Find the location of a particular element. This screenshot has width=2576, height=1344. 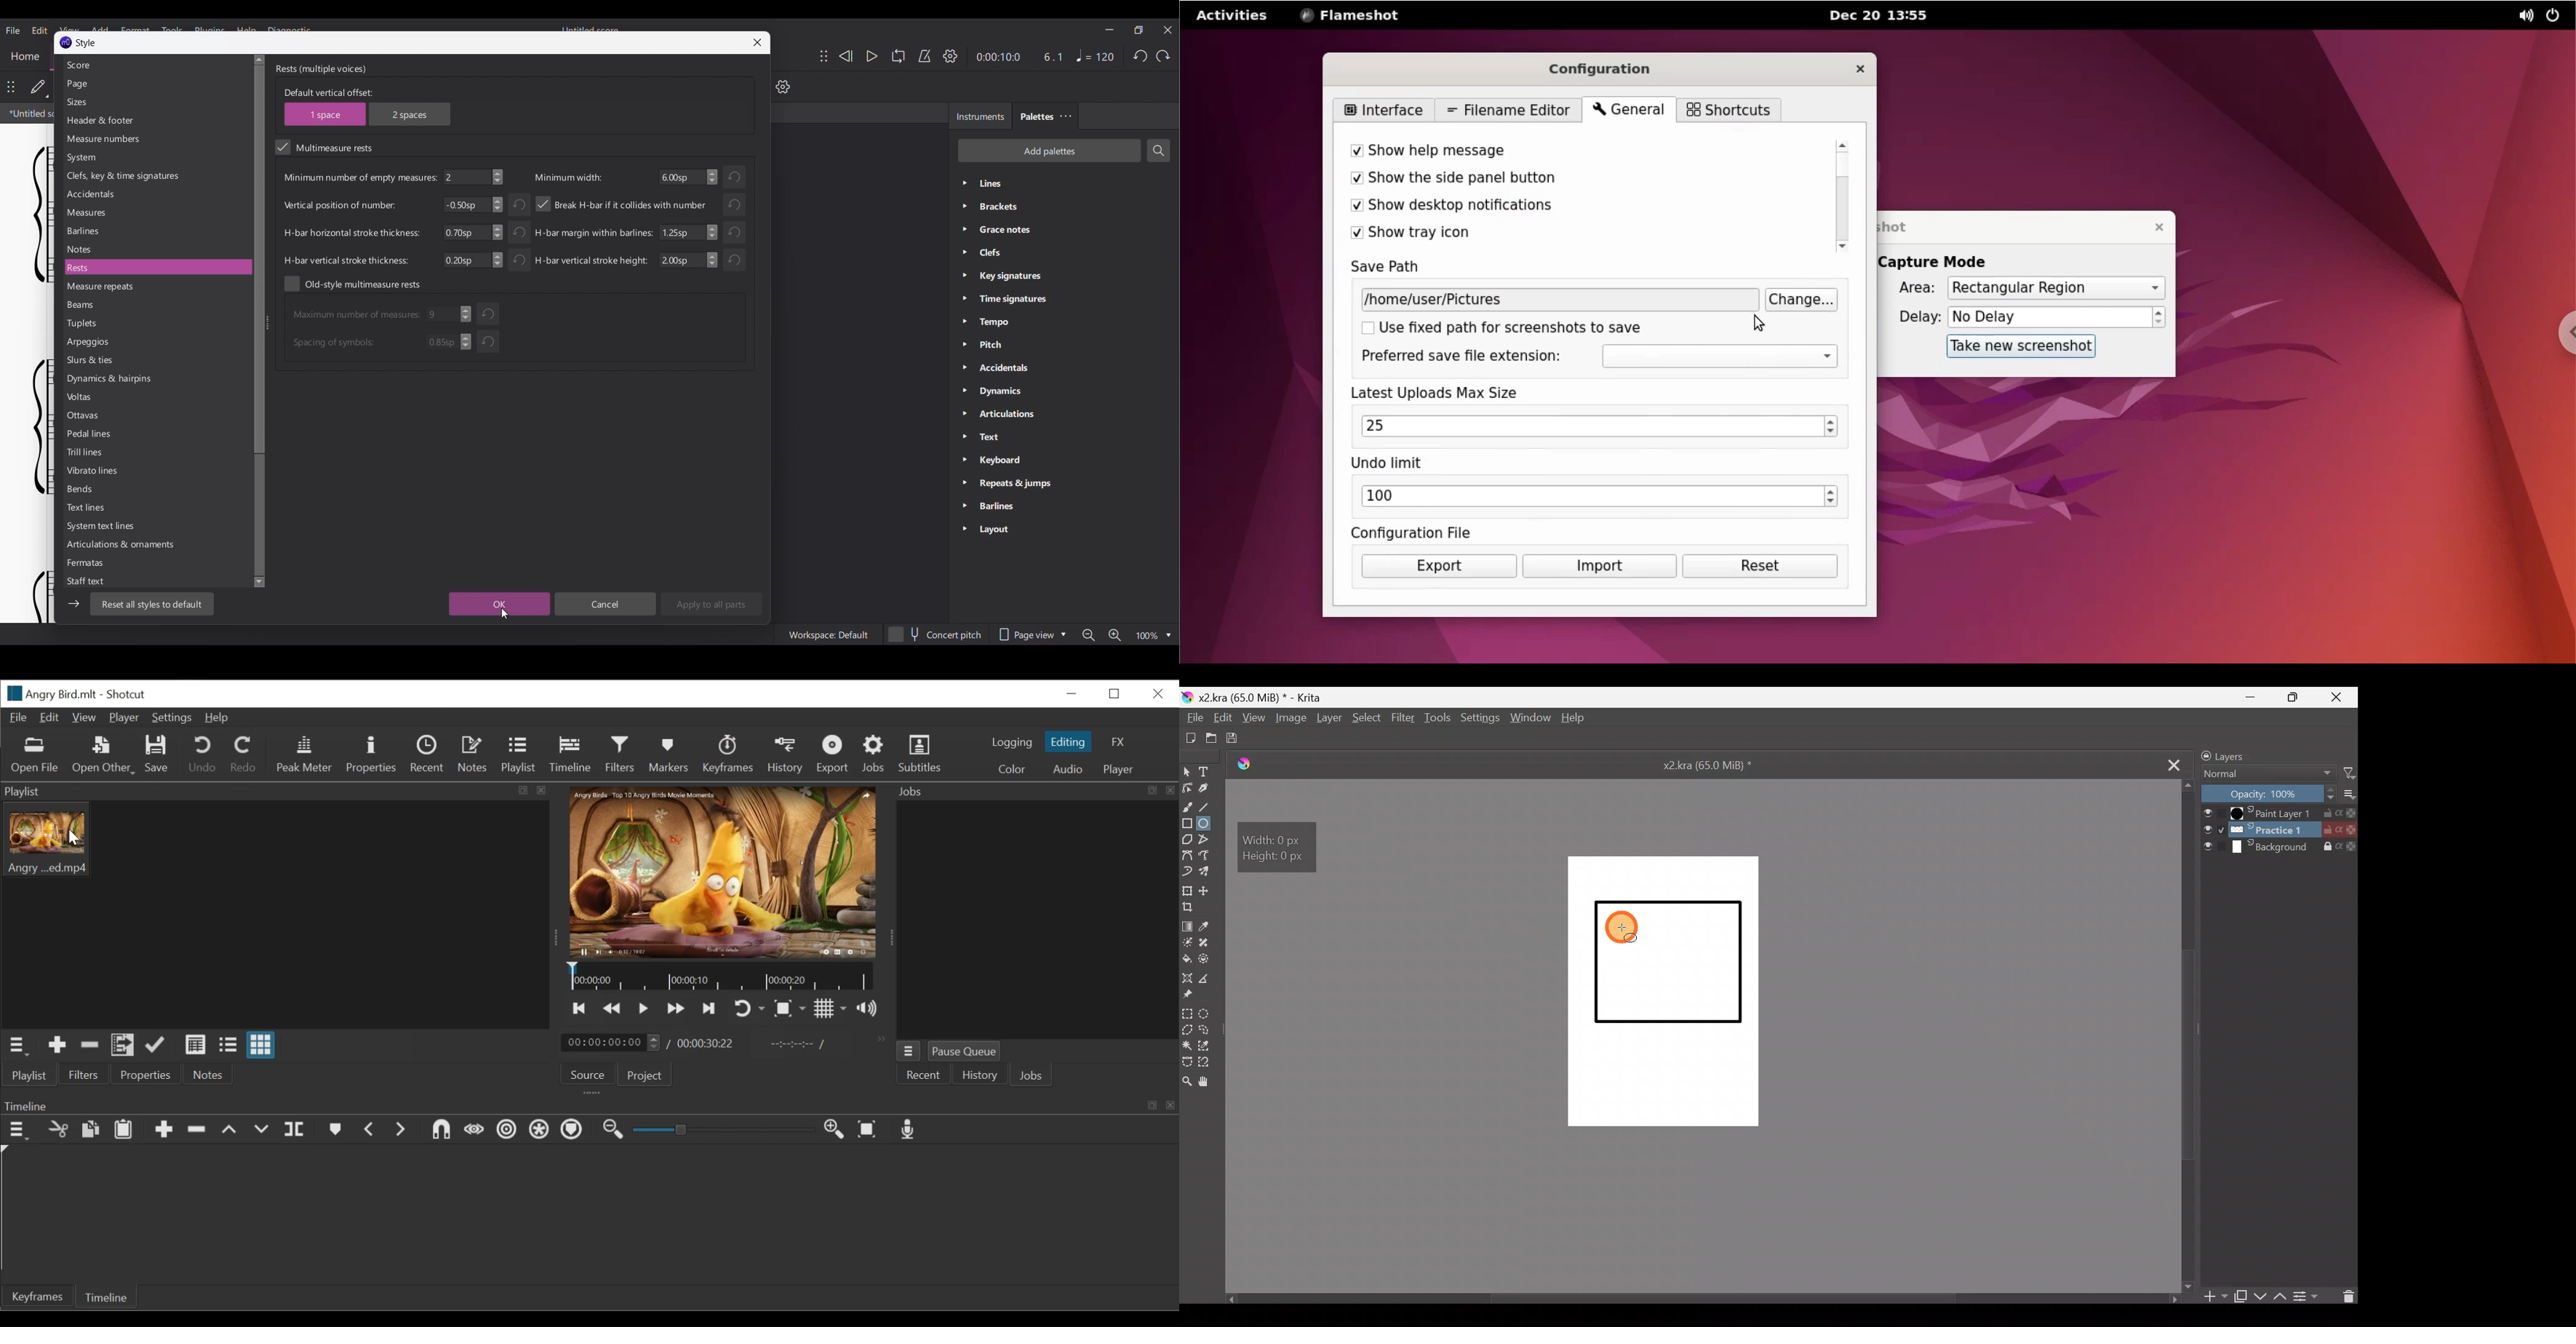

Minimize is located at coordinates (1109, 29).